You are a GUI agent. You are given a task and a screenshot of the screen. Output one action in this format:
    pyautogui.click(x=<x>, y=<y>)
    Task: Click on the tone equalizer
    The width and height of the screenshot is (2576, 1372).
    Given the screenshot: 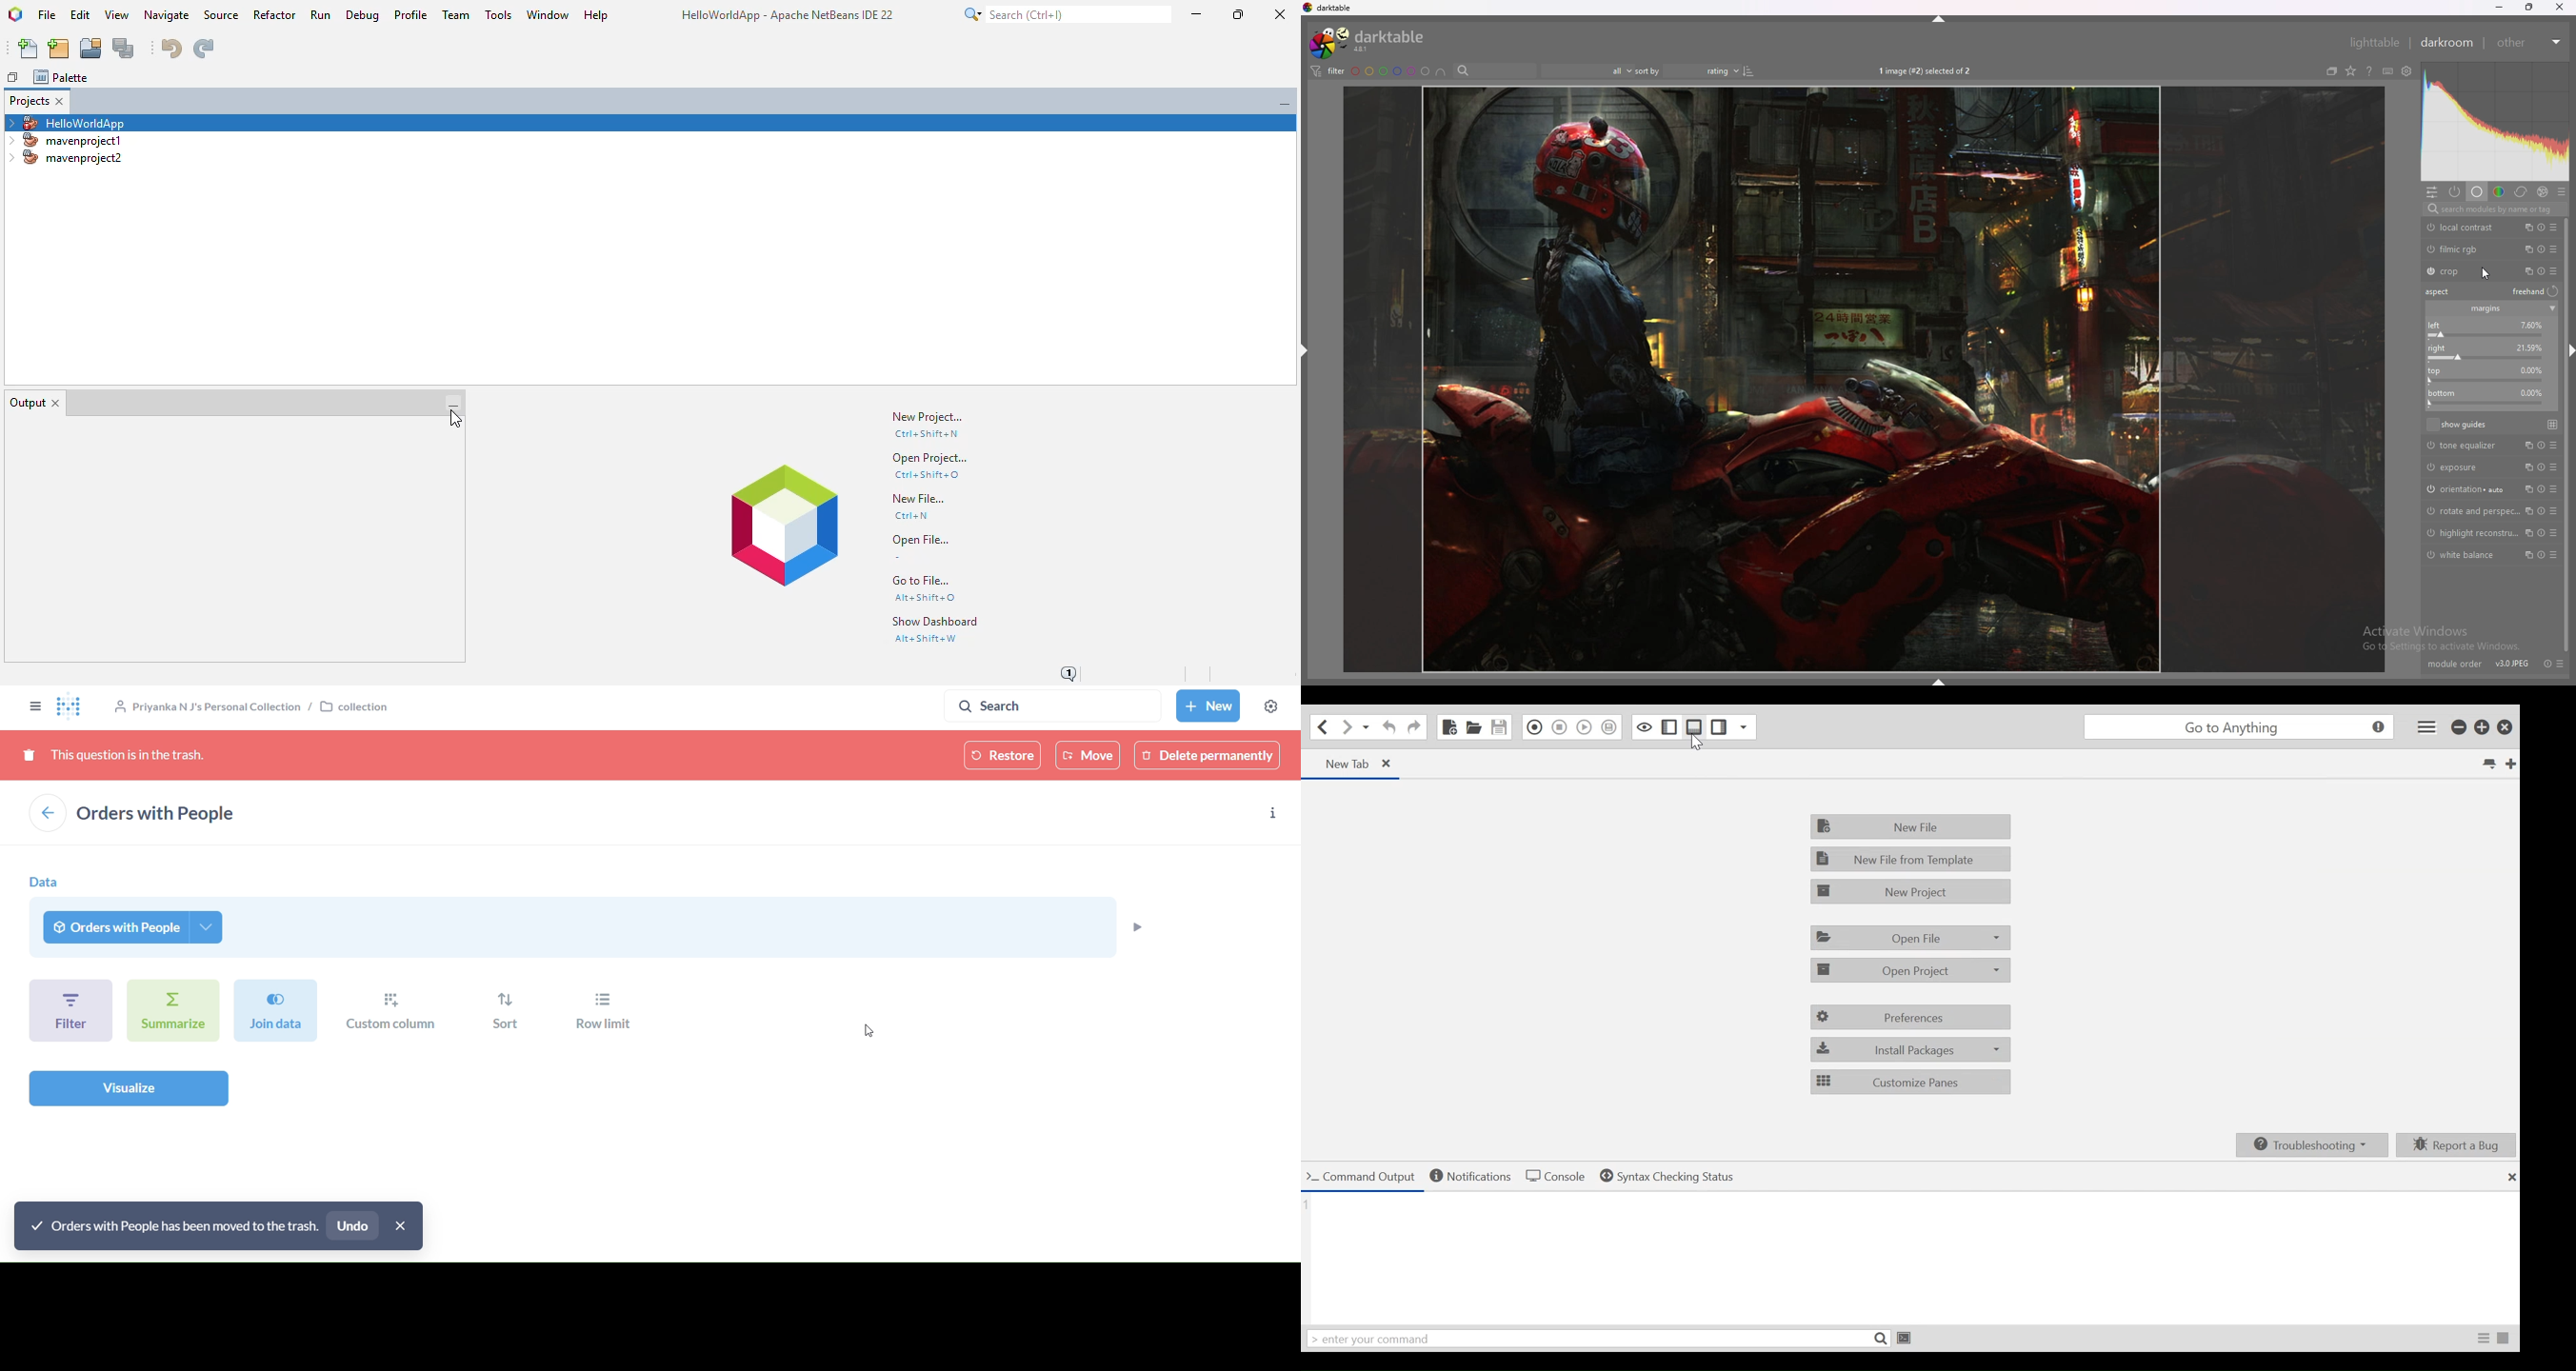 What is the action you would take?
    pyautogui.click(x=2466, y=446)
    